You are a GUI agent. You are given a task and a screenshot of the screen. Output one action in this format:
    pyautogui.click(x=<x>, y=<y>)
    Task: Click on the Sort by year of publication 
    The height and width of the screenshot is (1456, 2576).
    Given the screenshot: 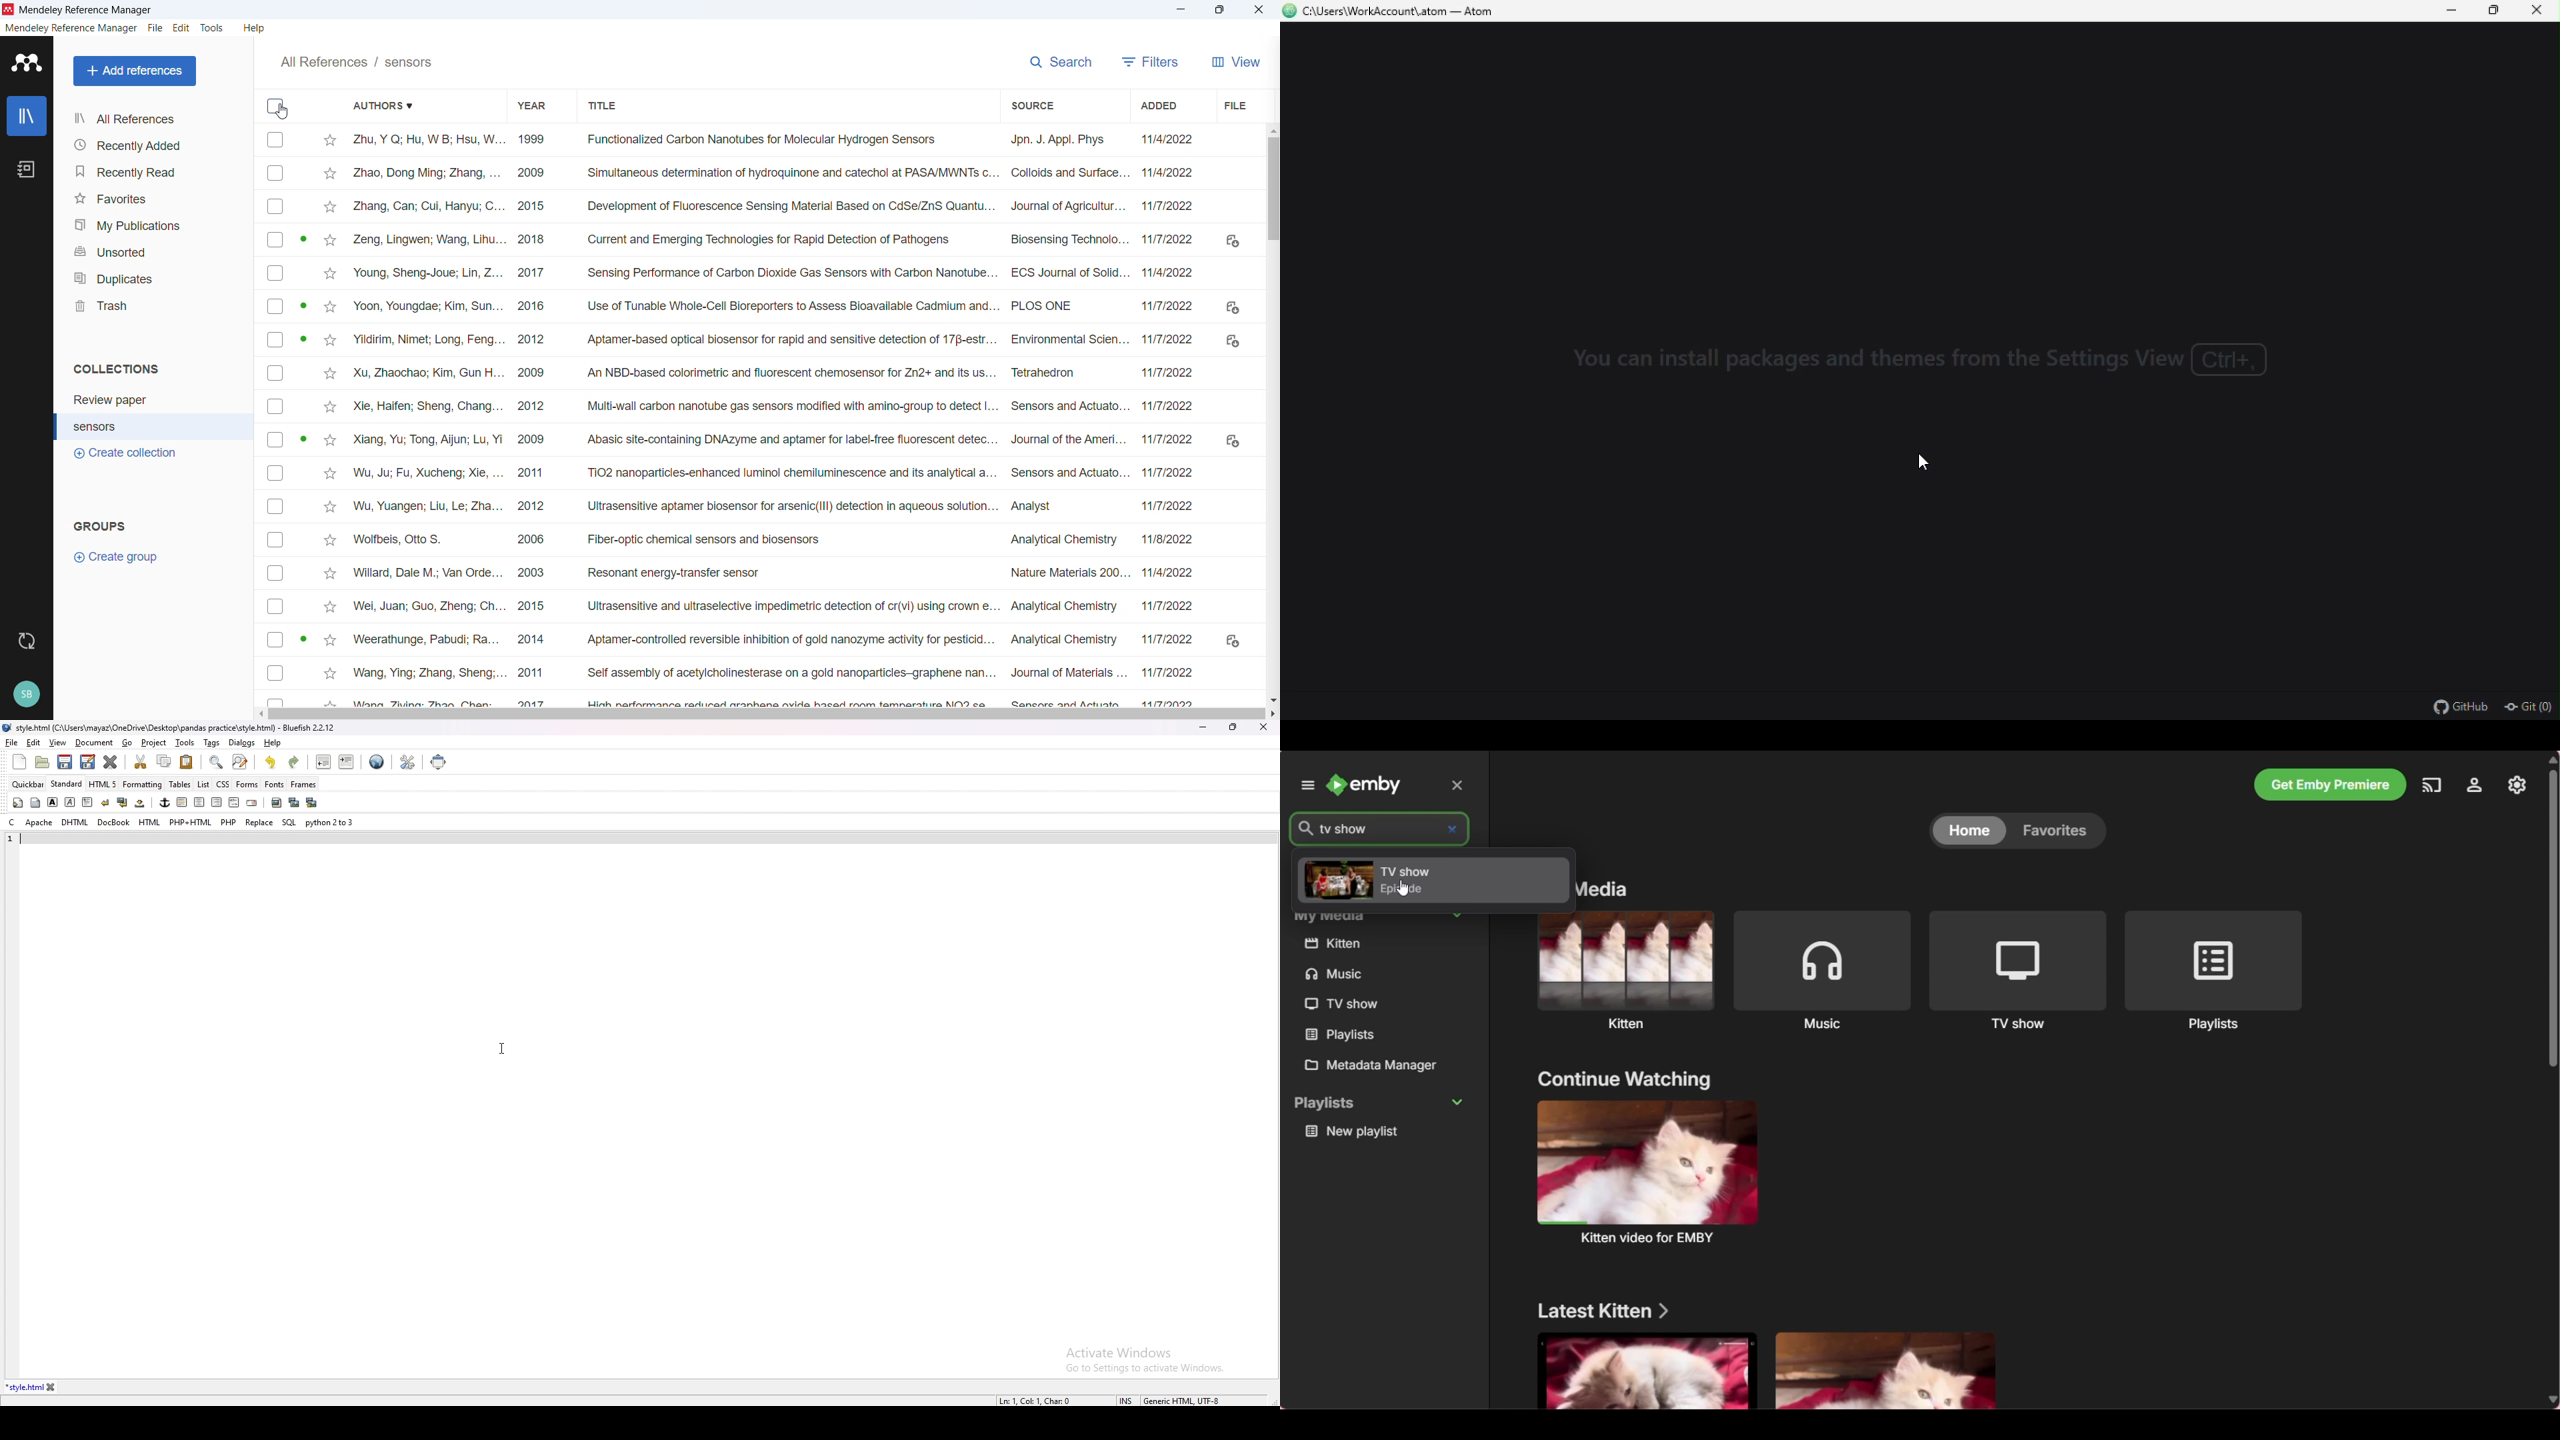 What is the action you would take?
    pyautogui.click(x=531, y=106)
    